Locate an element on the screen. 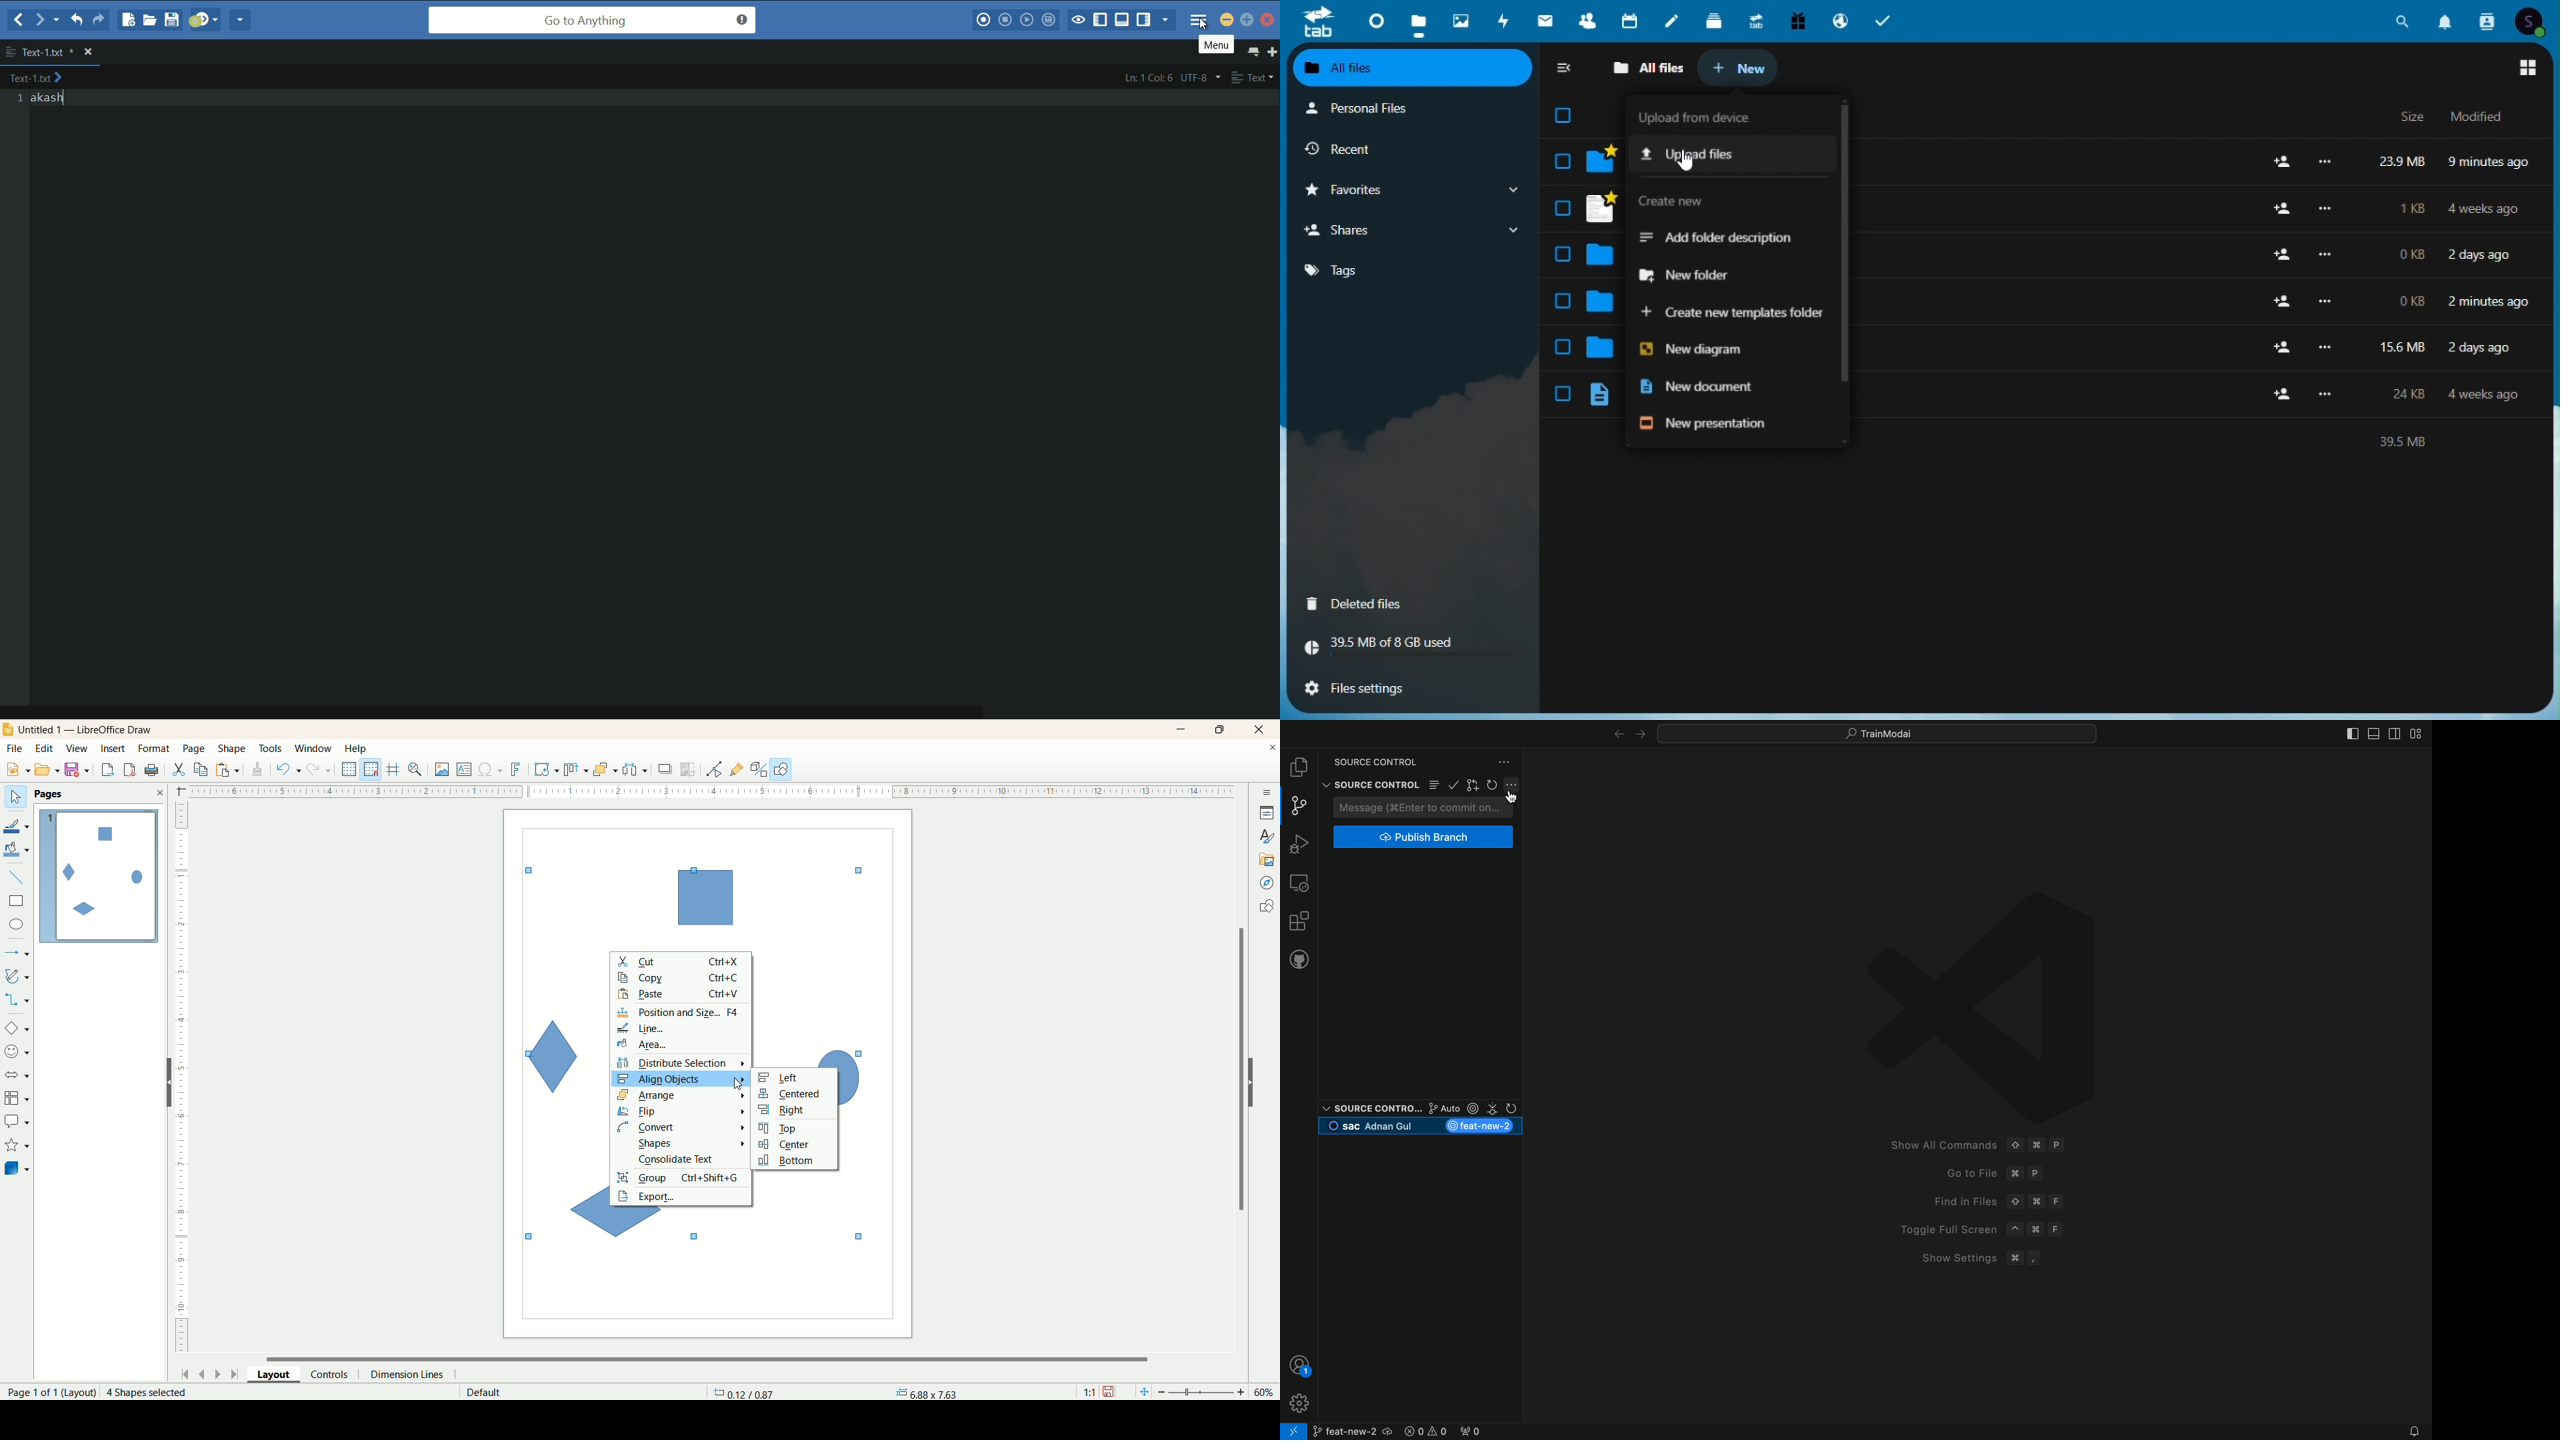 This screenshot has height=1456, width=2576. Collapse sidebar is located at coordinates (1564, 69).